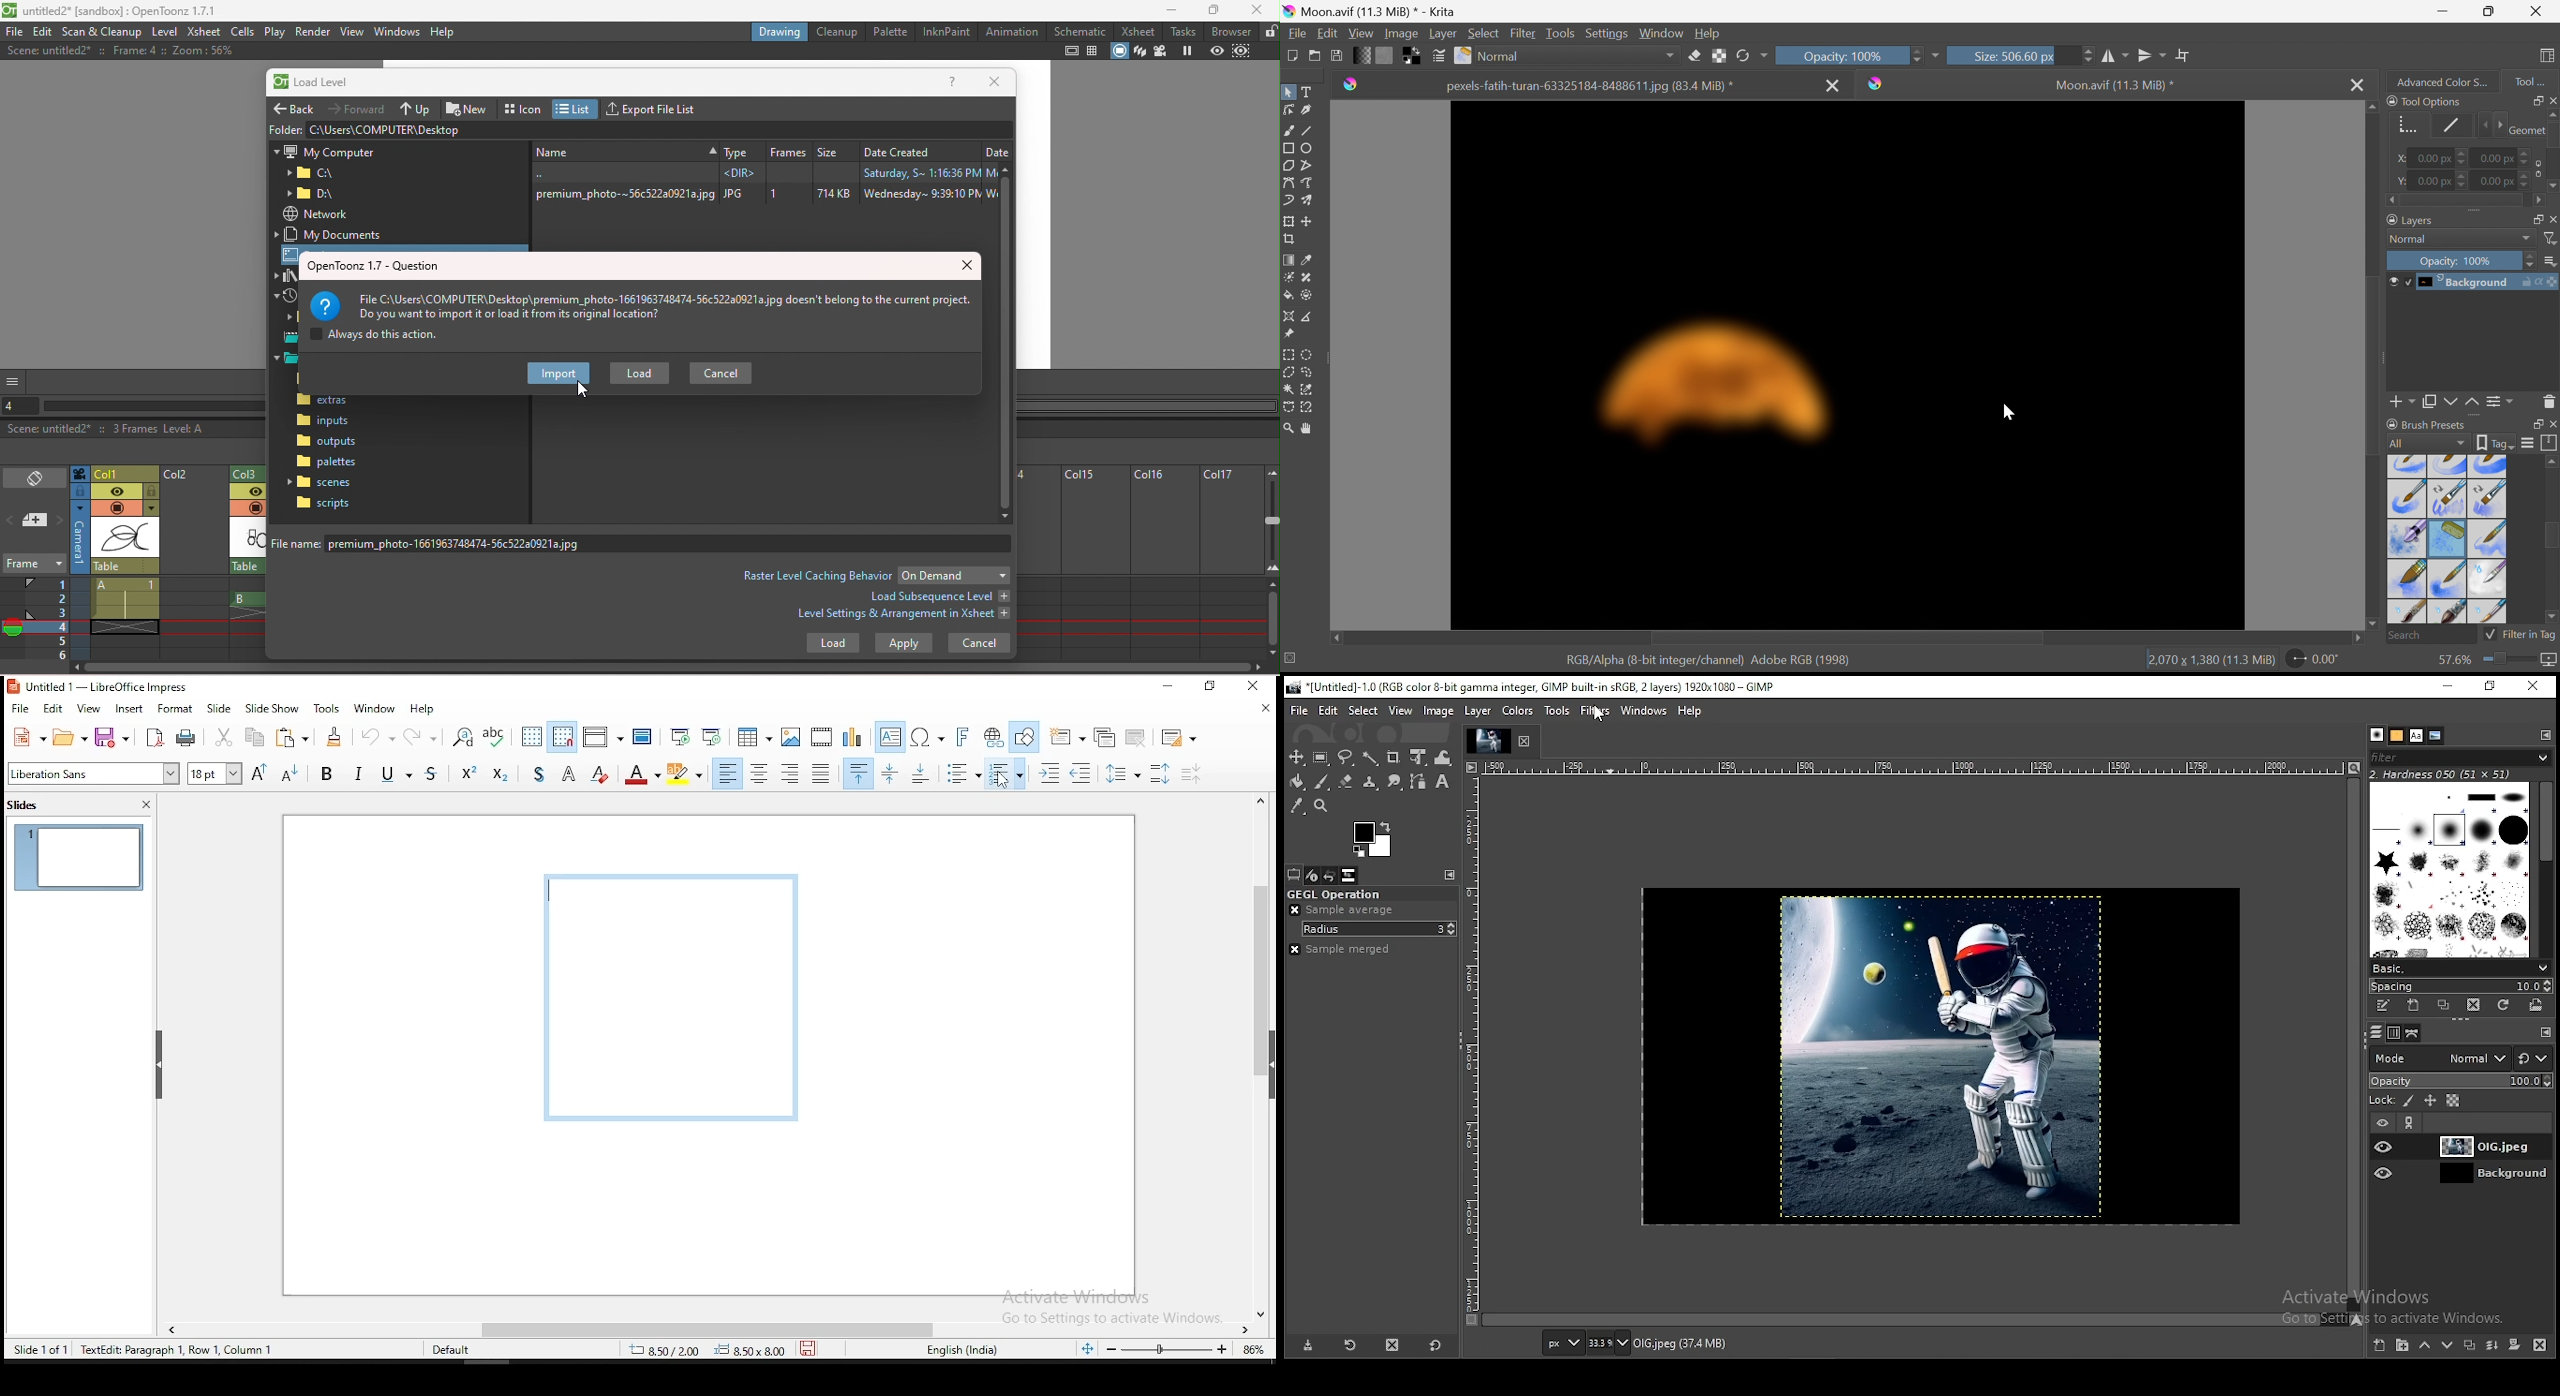 The image size is (2576, 1400). What do you see at coordinates (1102, 735) in the screenshot?
I see `duplicate slide` at bounding box center [1102, 735].